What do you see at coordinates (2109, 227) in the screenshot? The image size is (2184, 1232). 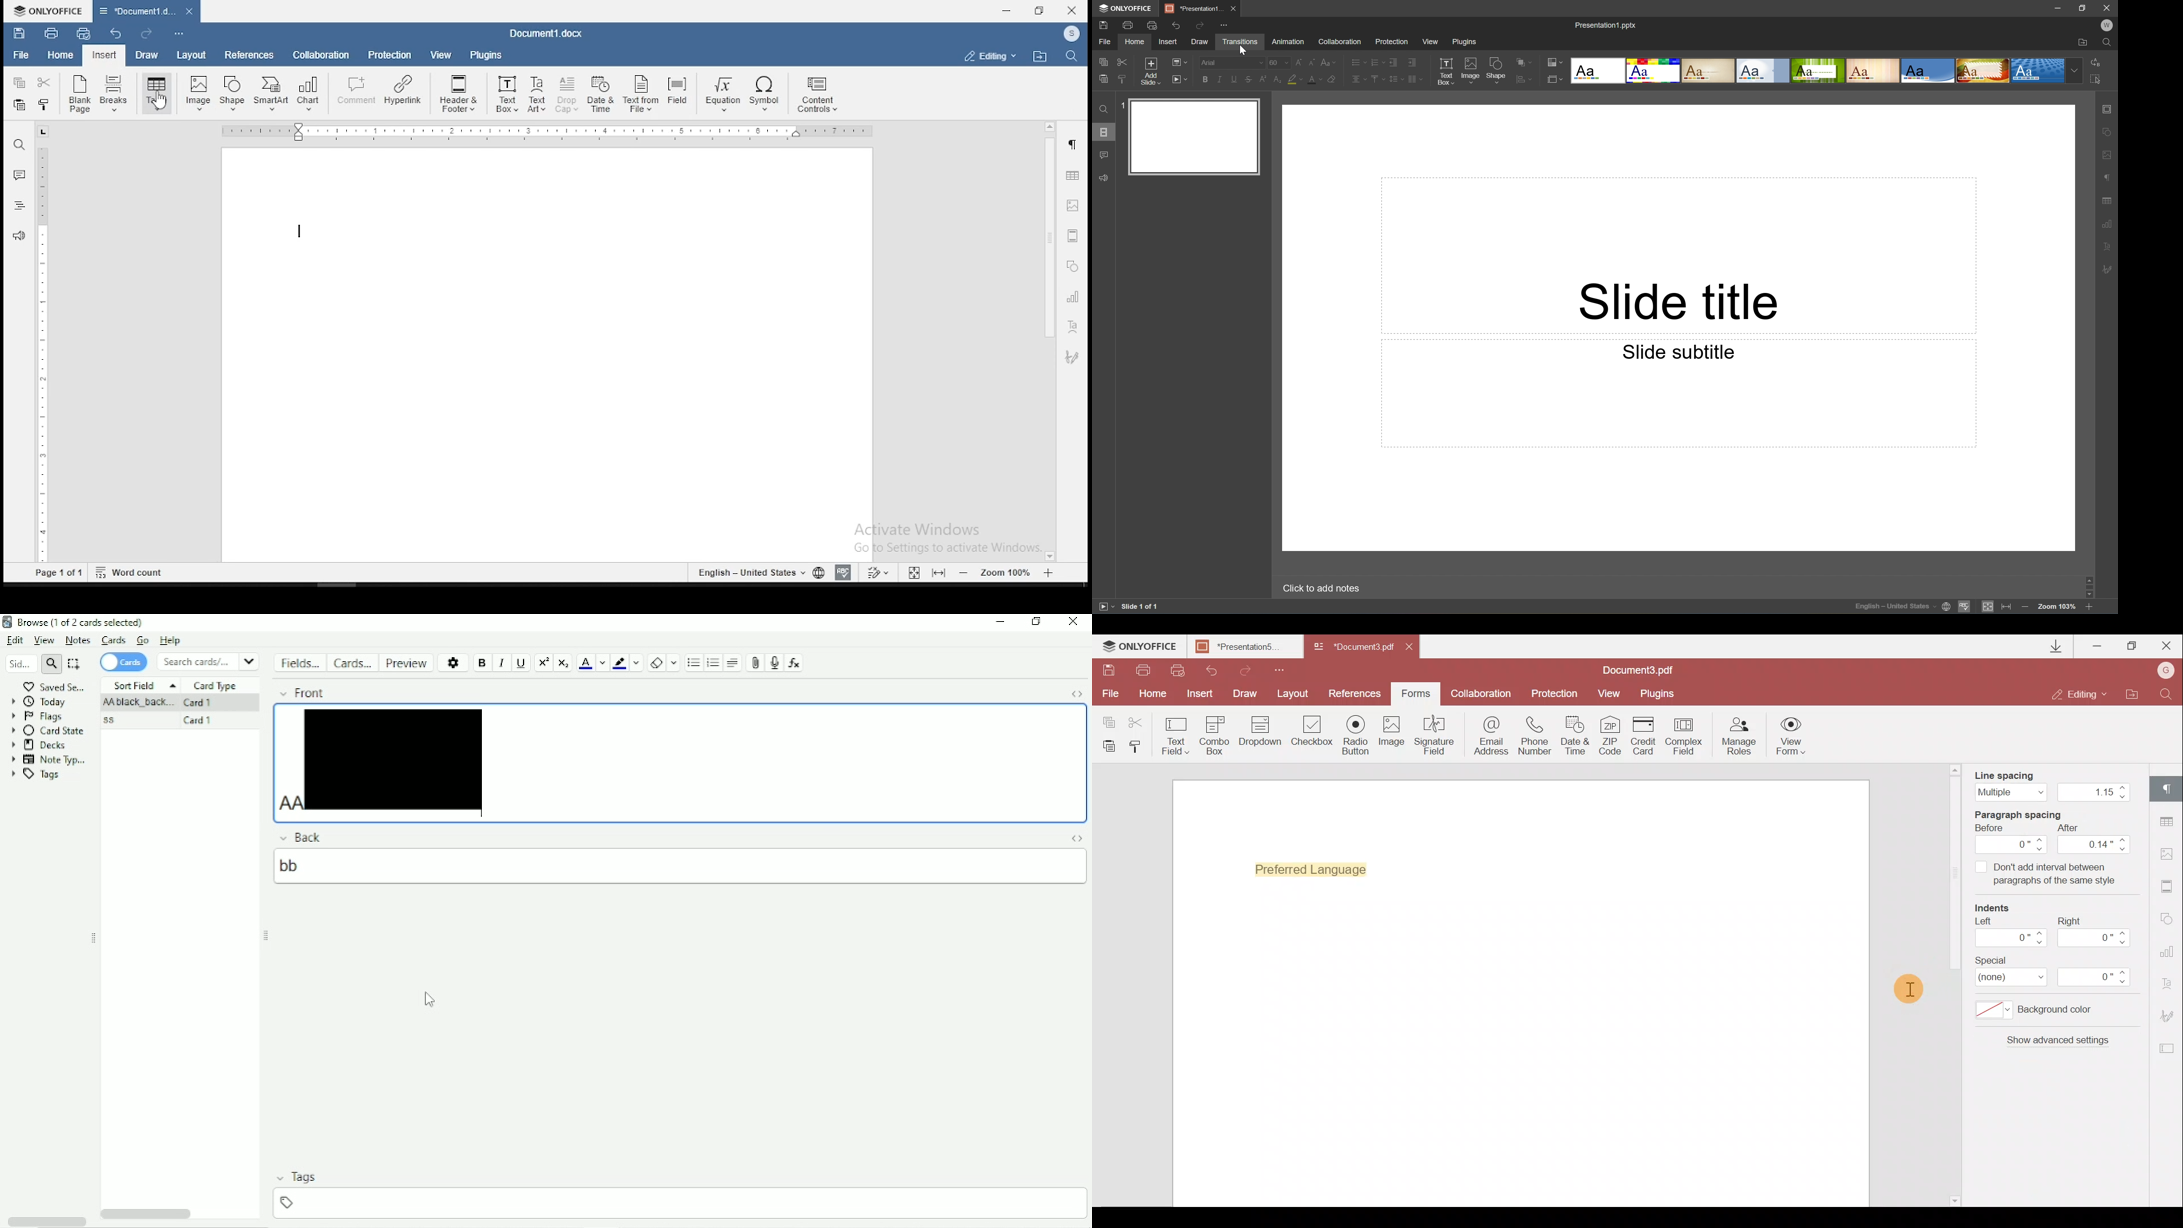 I see `Chart settings` at bounding box center [2109, 227].